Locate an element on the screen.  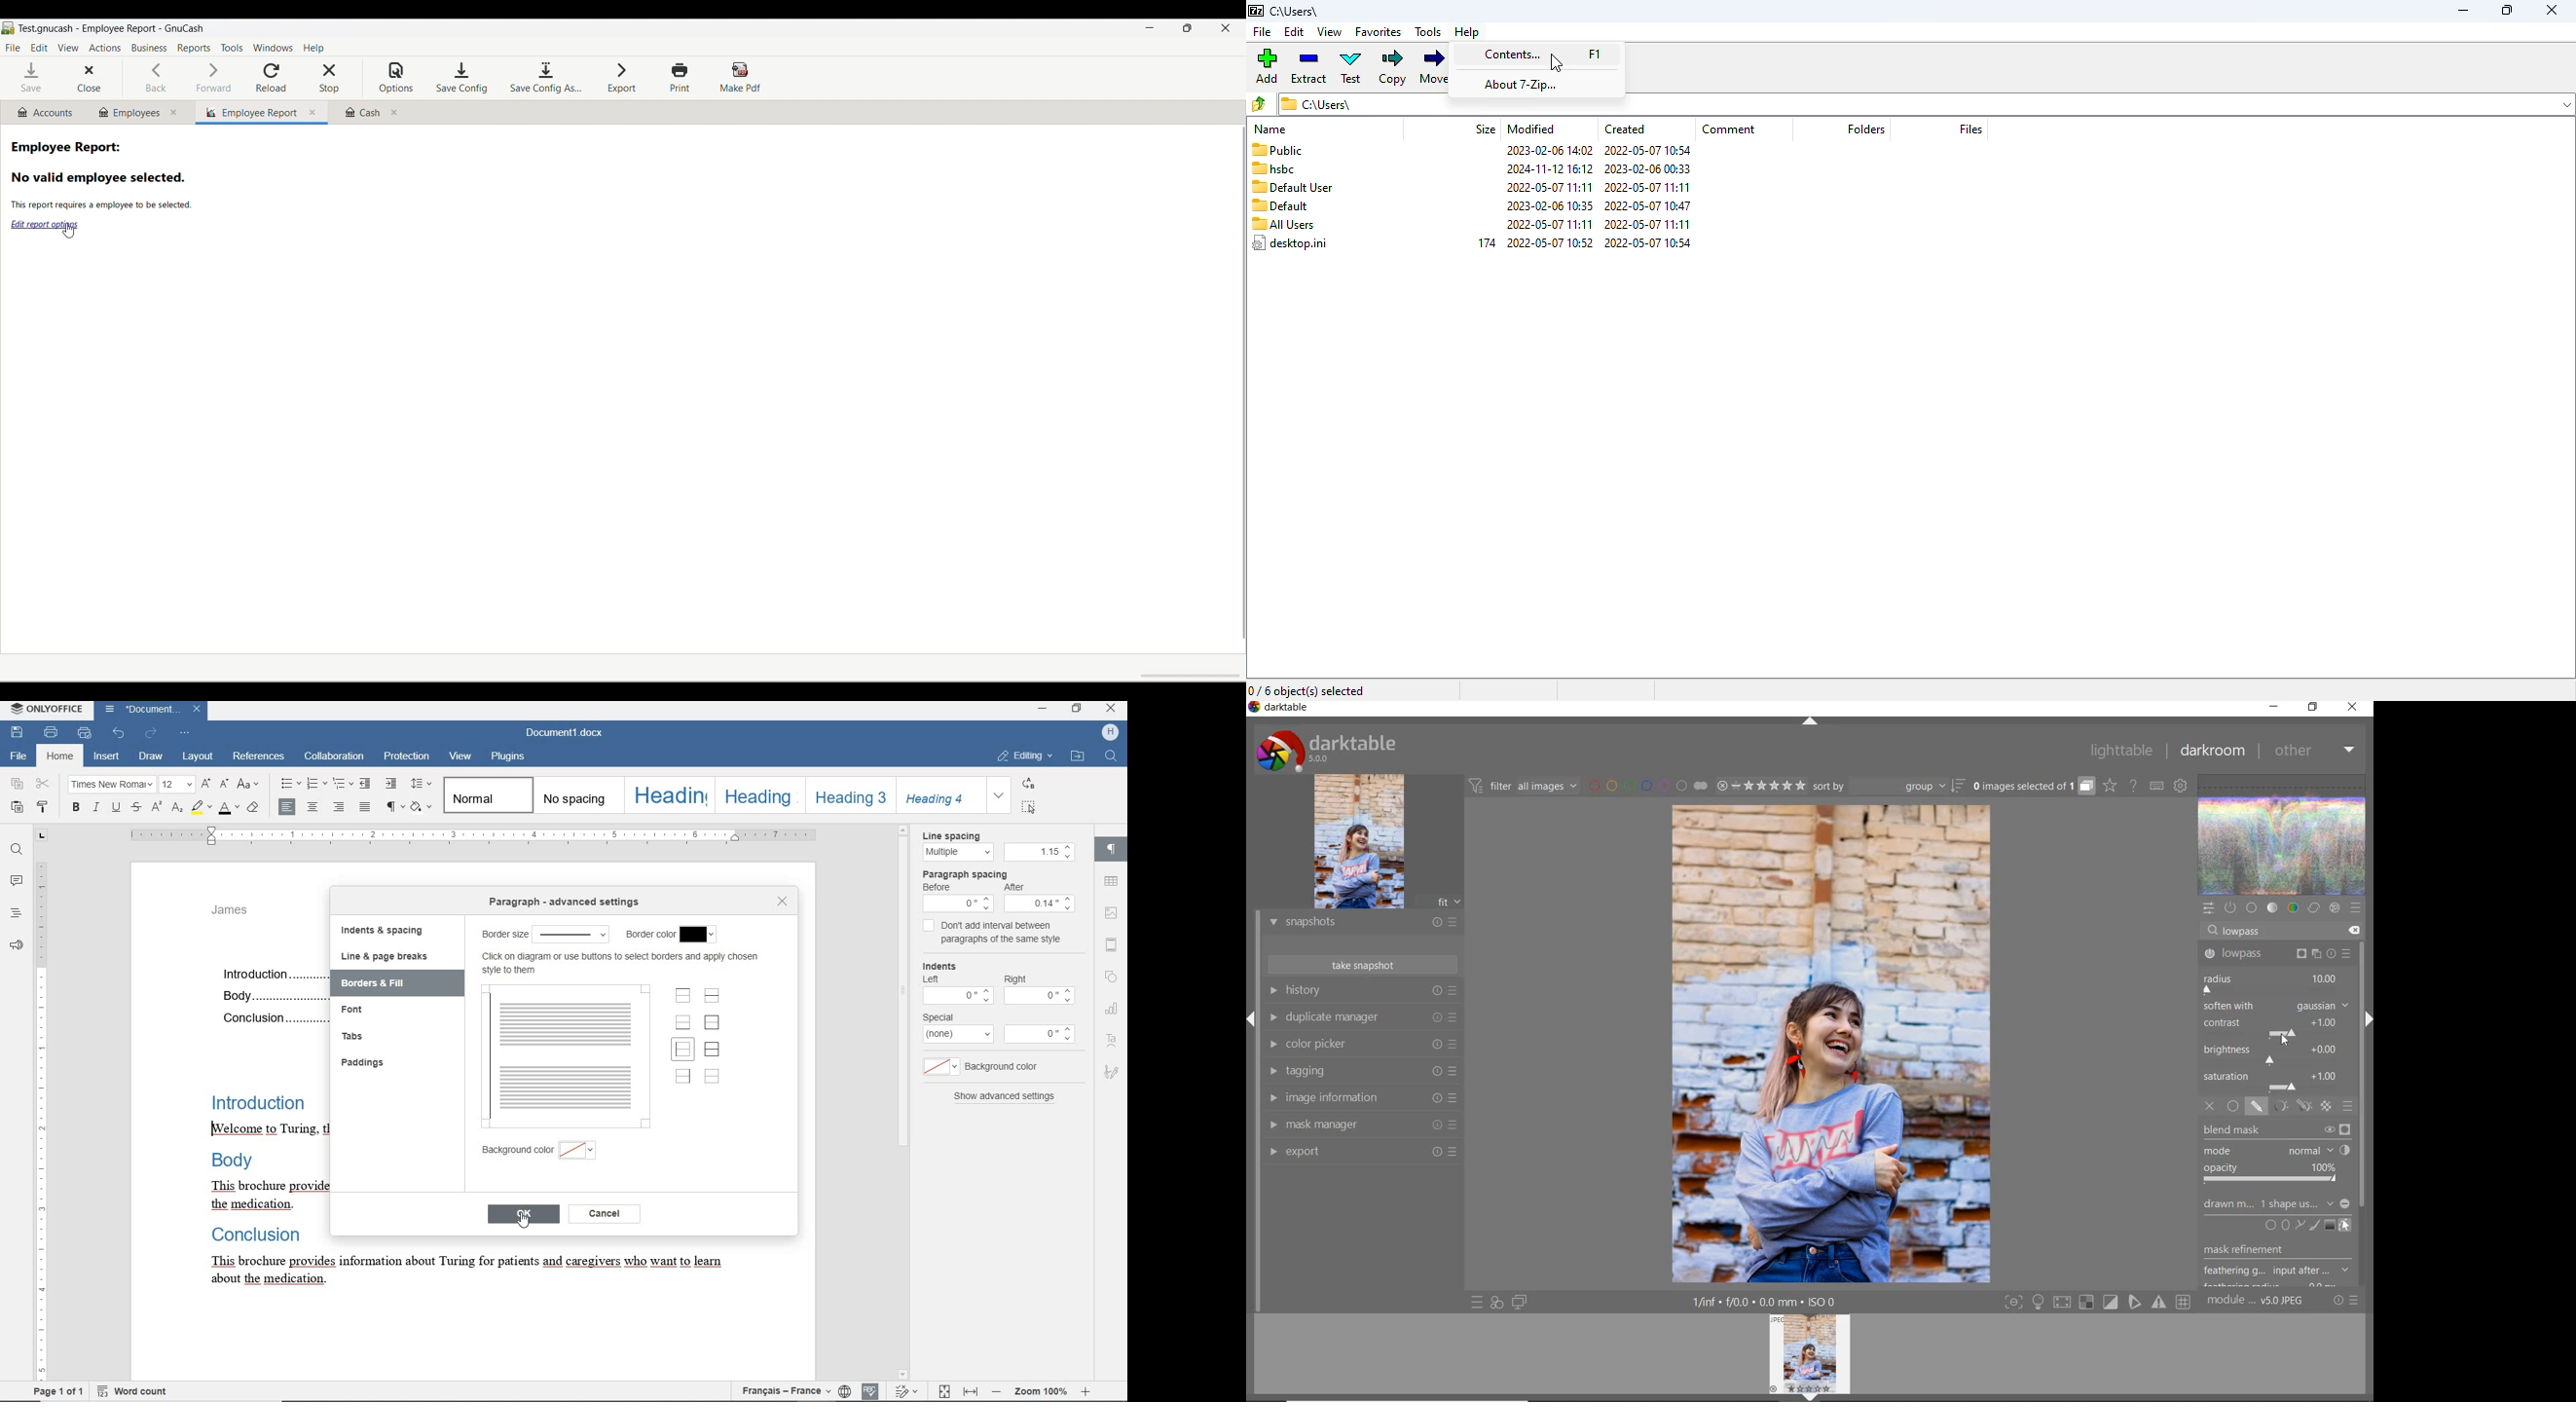
add is located at coordinates (1267, 66).